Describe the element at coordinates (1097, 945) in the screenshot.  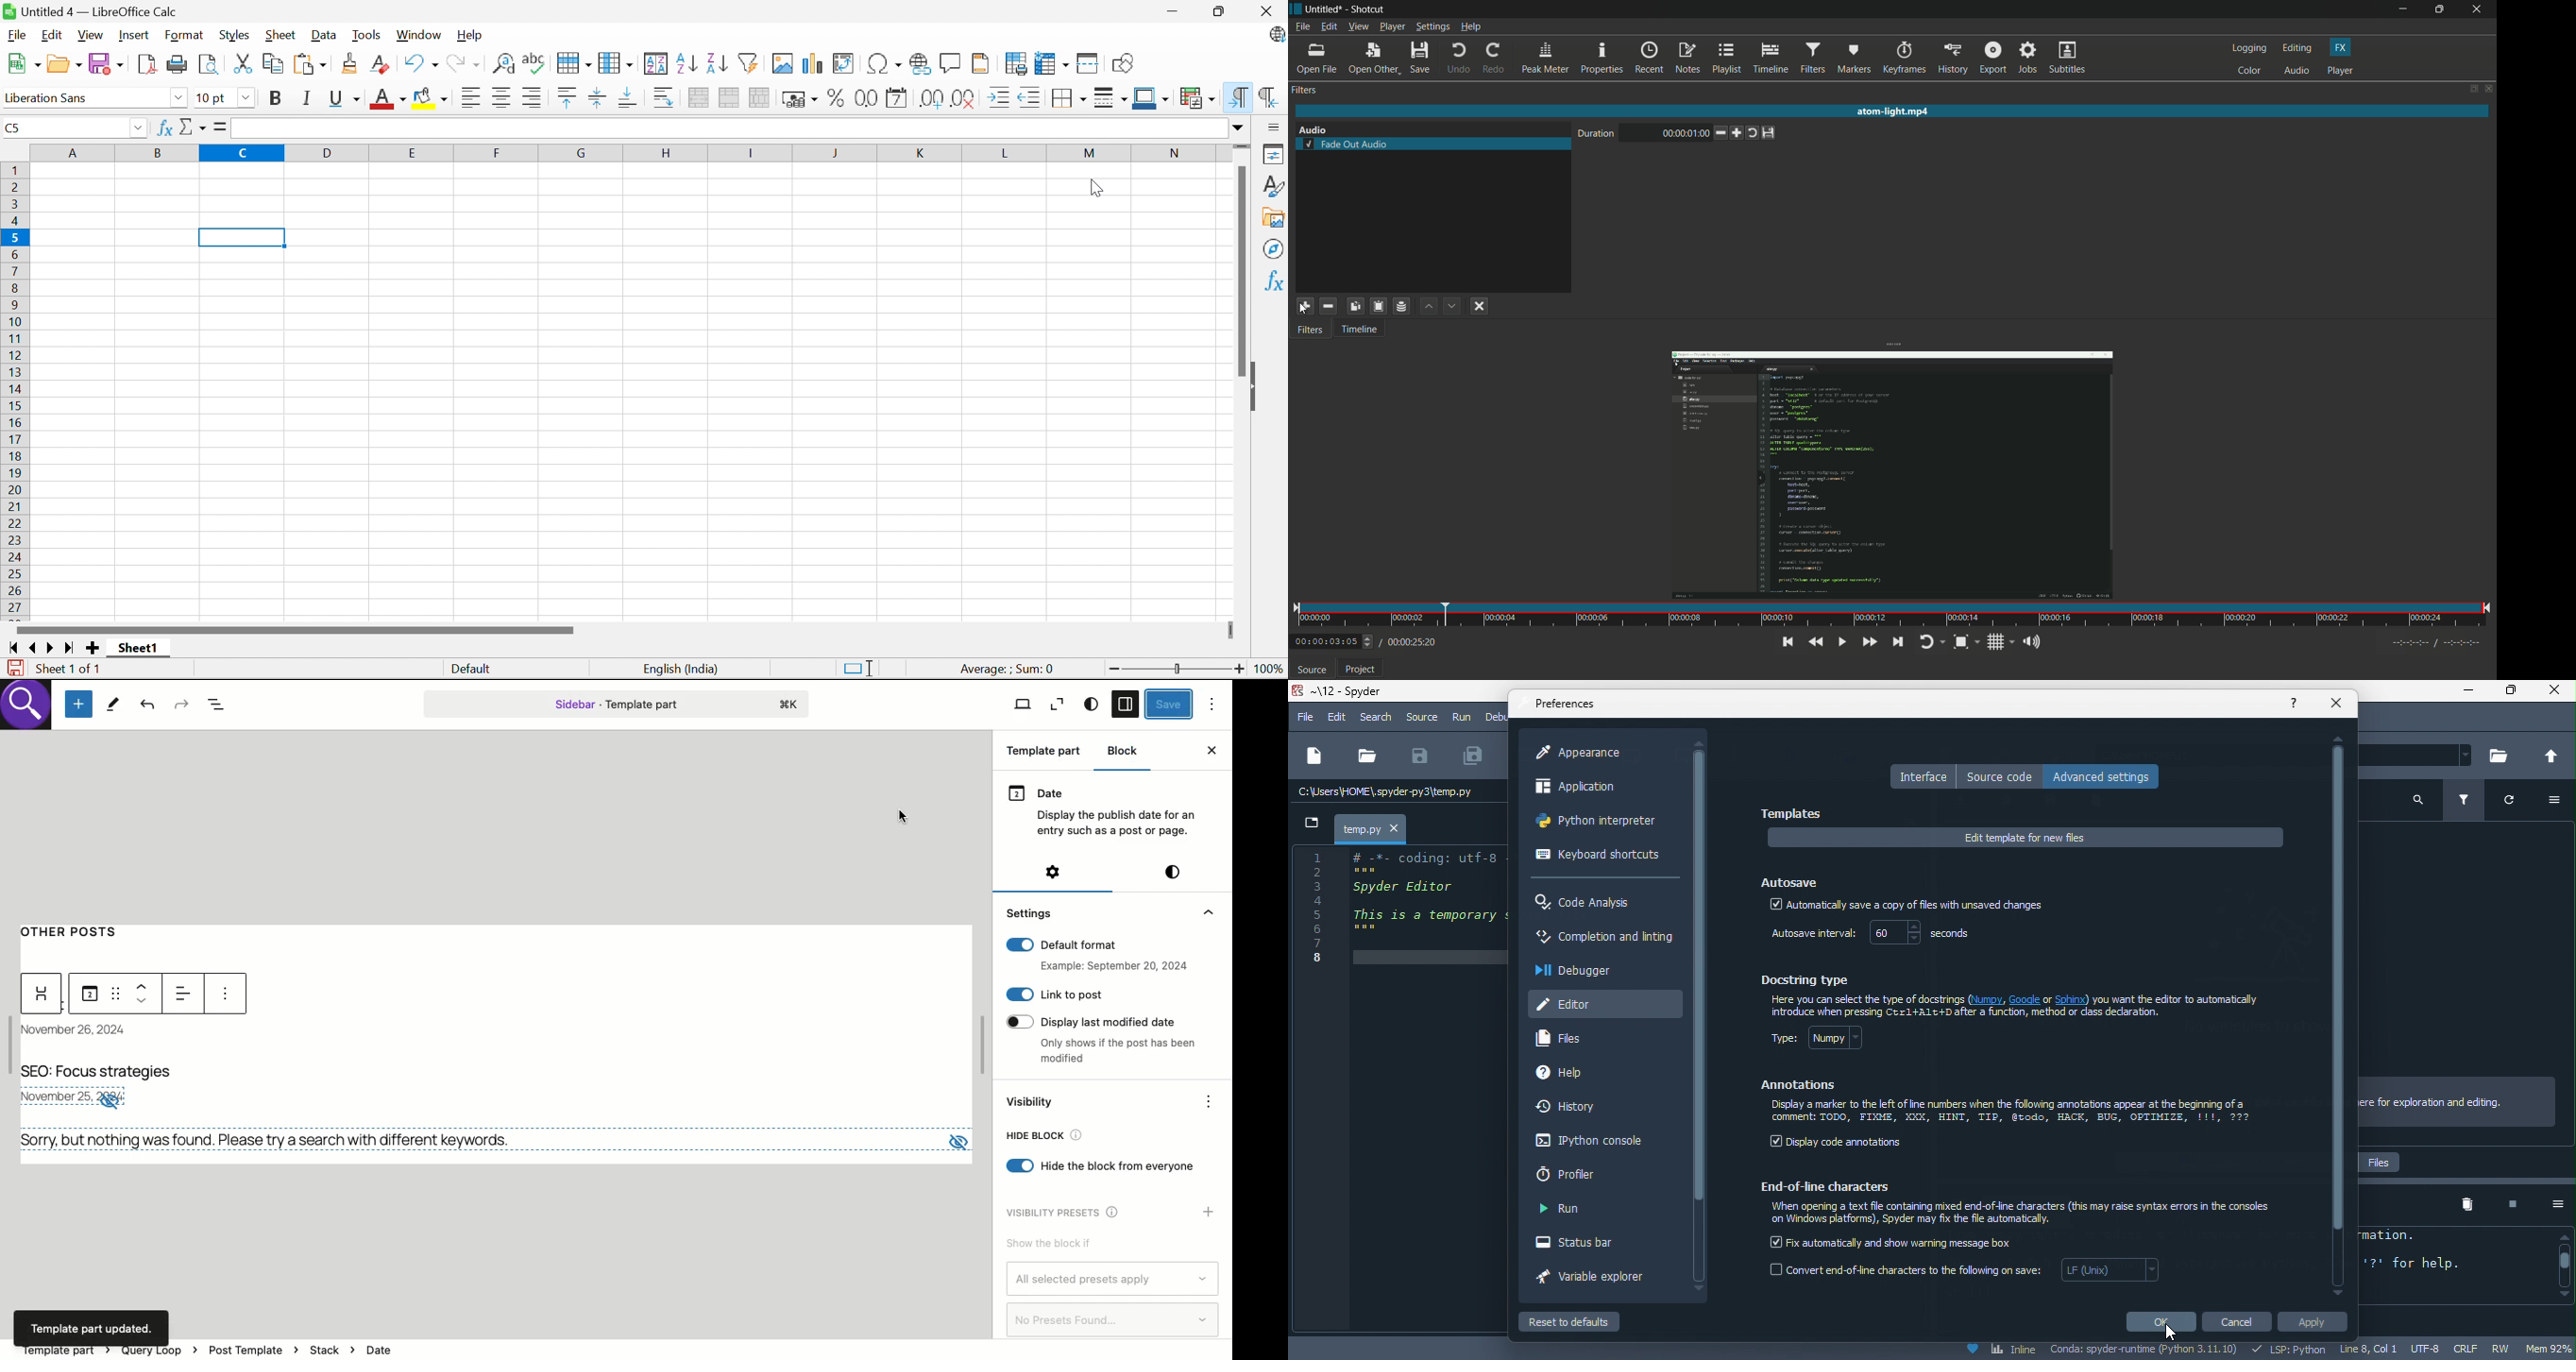
I see `Default format` at that location.